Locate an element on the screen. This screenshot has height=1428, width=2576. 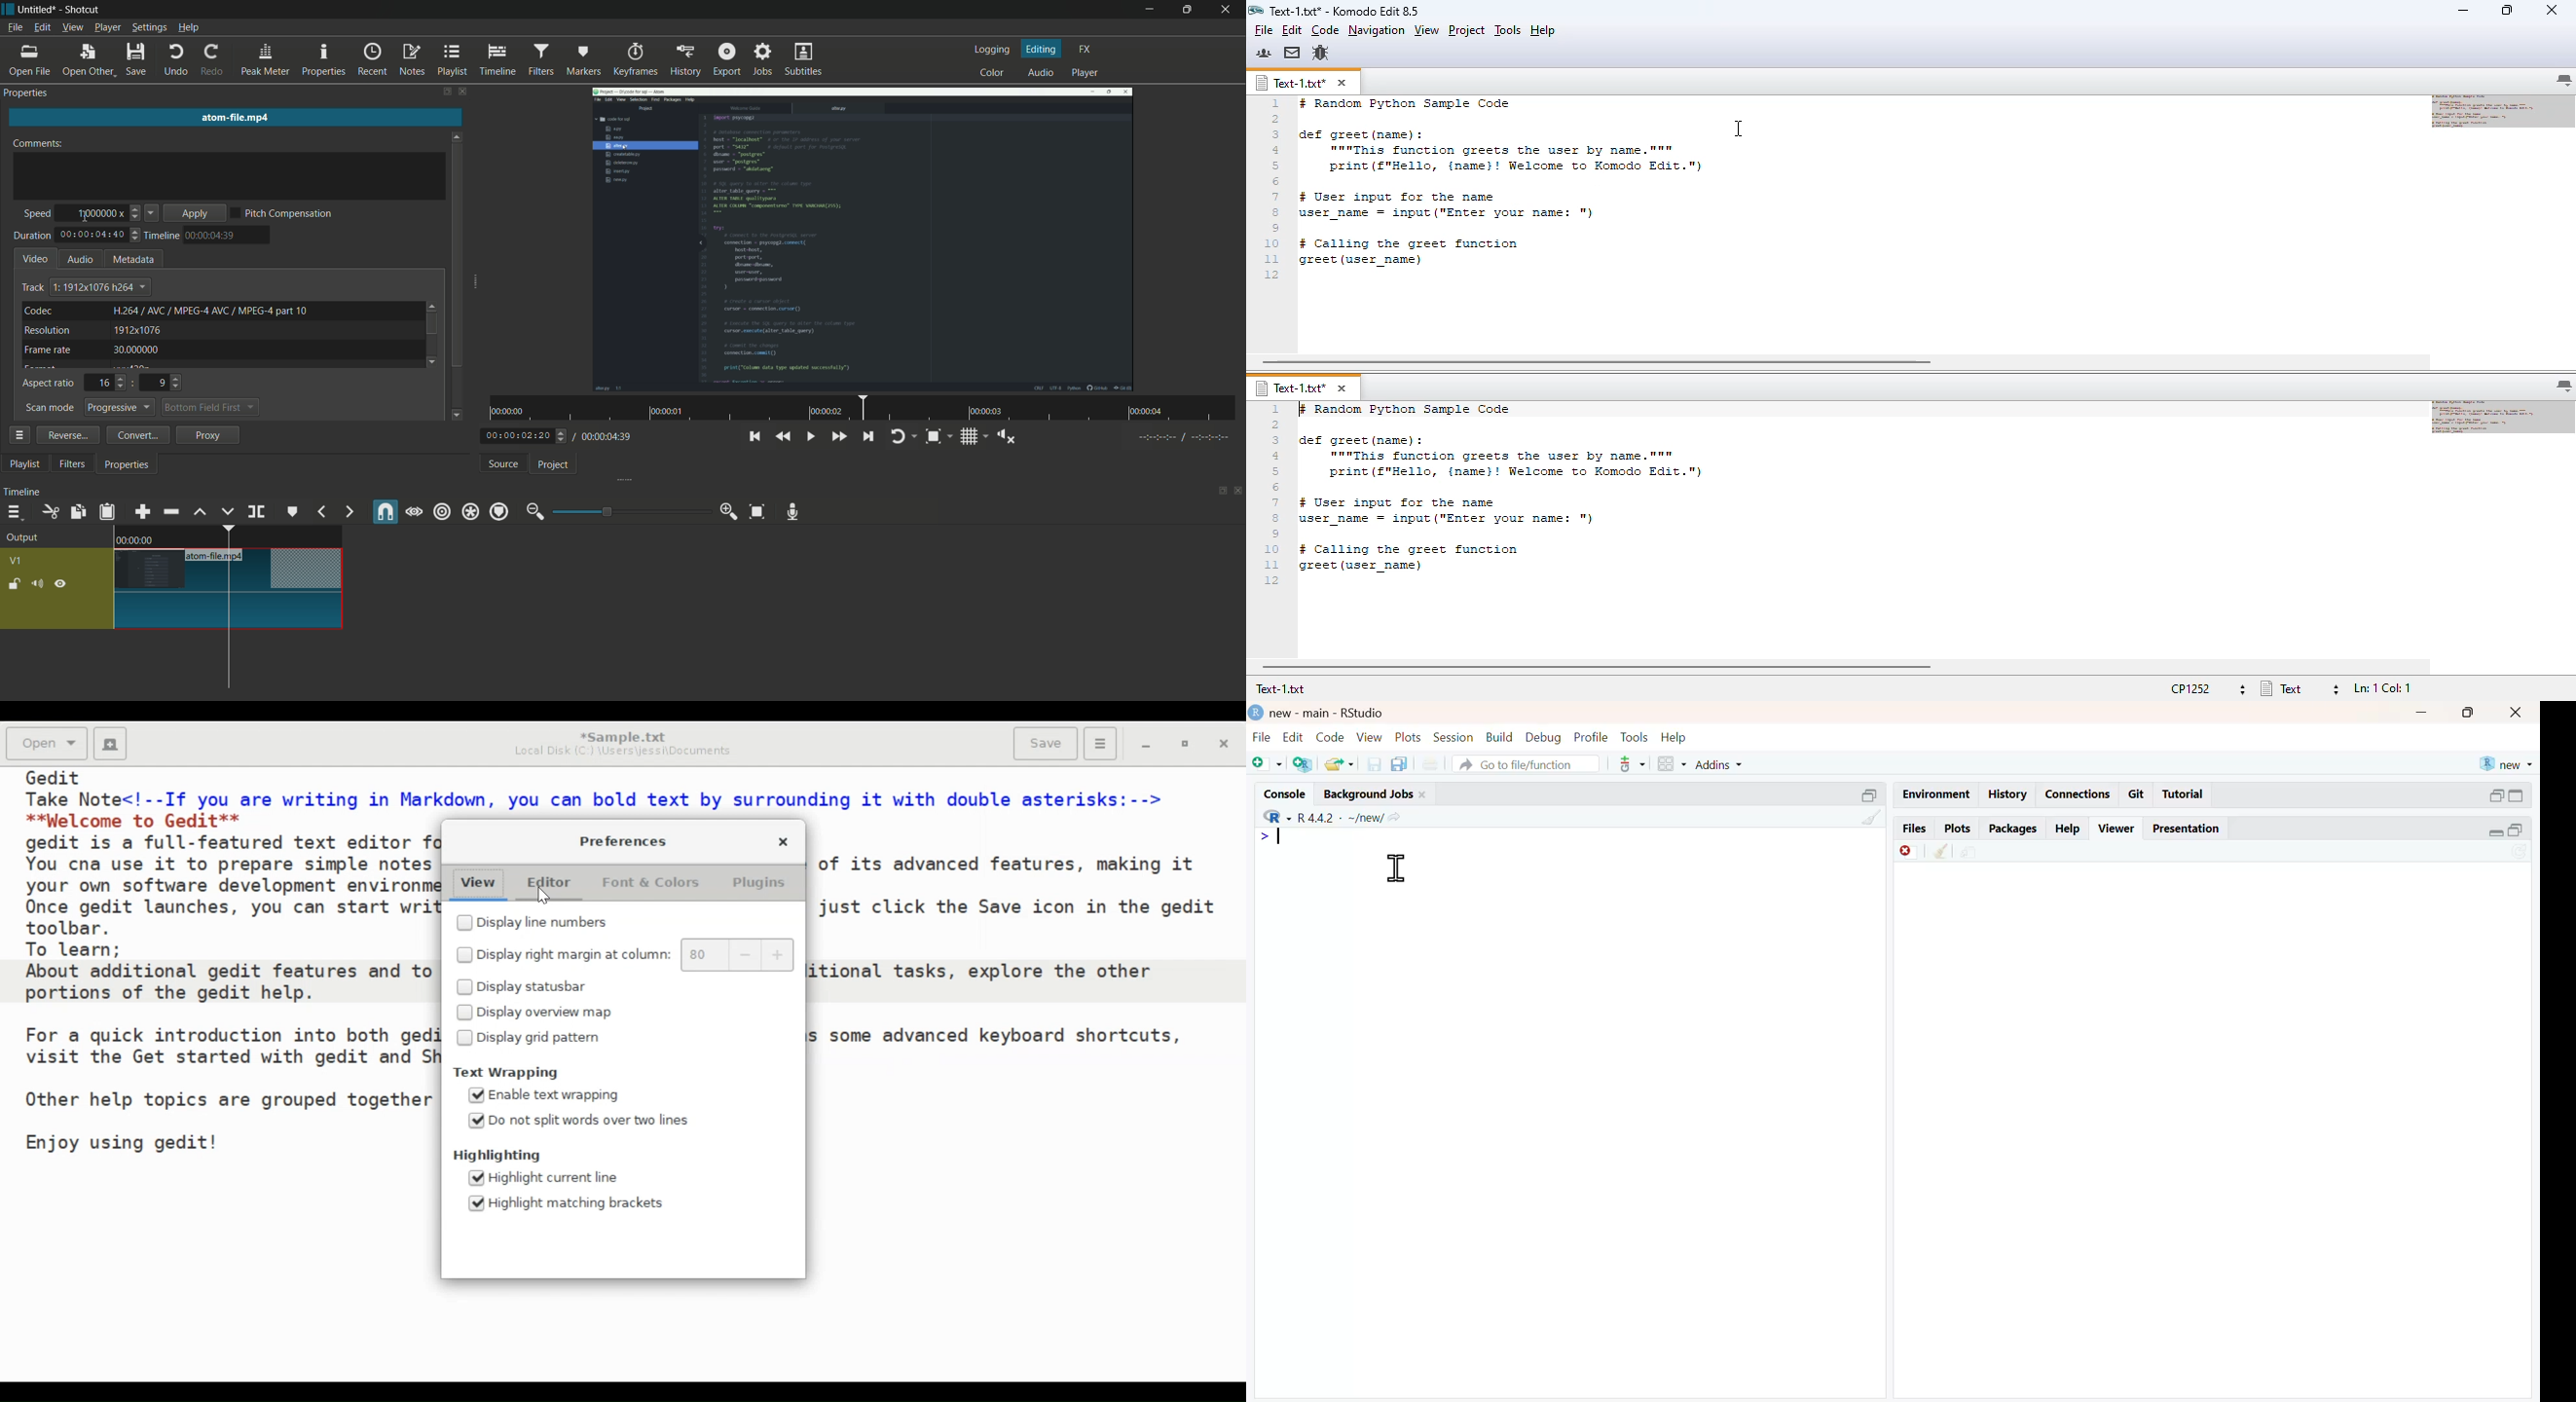
Application menu is located at coordinates (1100, 744).